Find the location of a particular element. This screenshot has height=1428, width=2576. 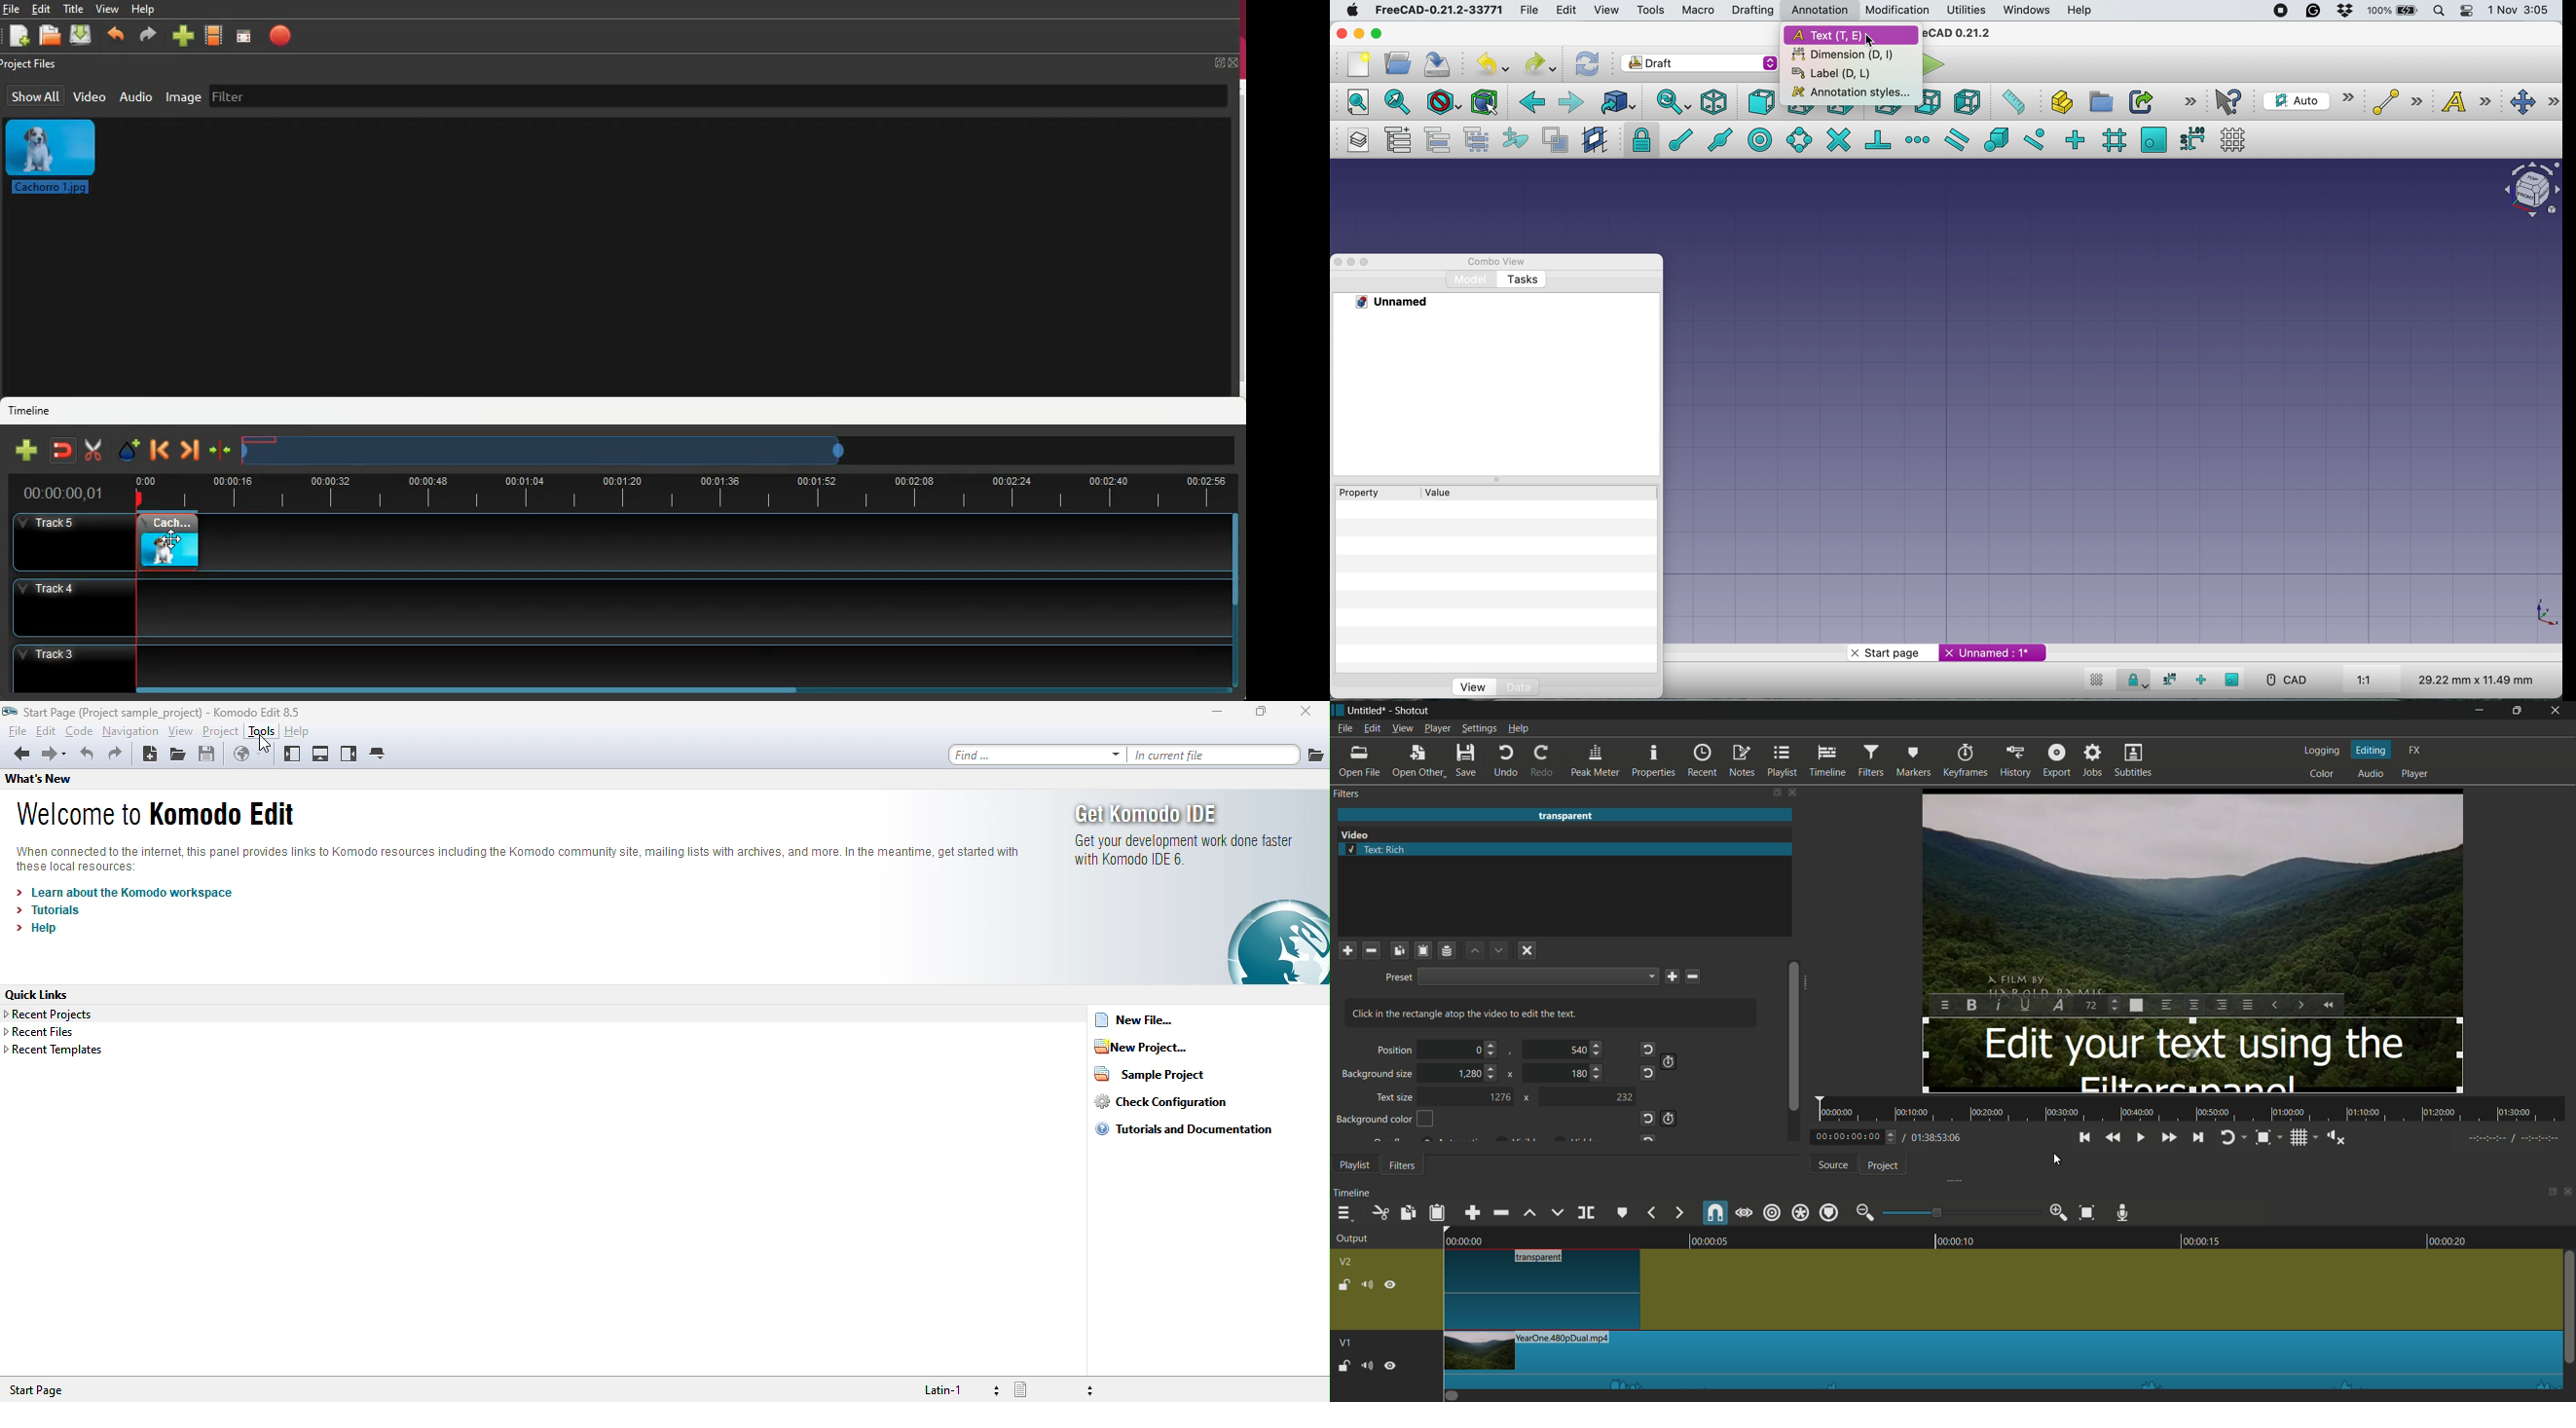

welcome to komodo edit  is located at coordinates (171, 814).